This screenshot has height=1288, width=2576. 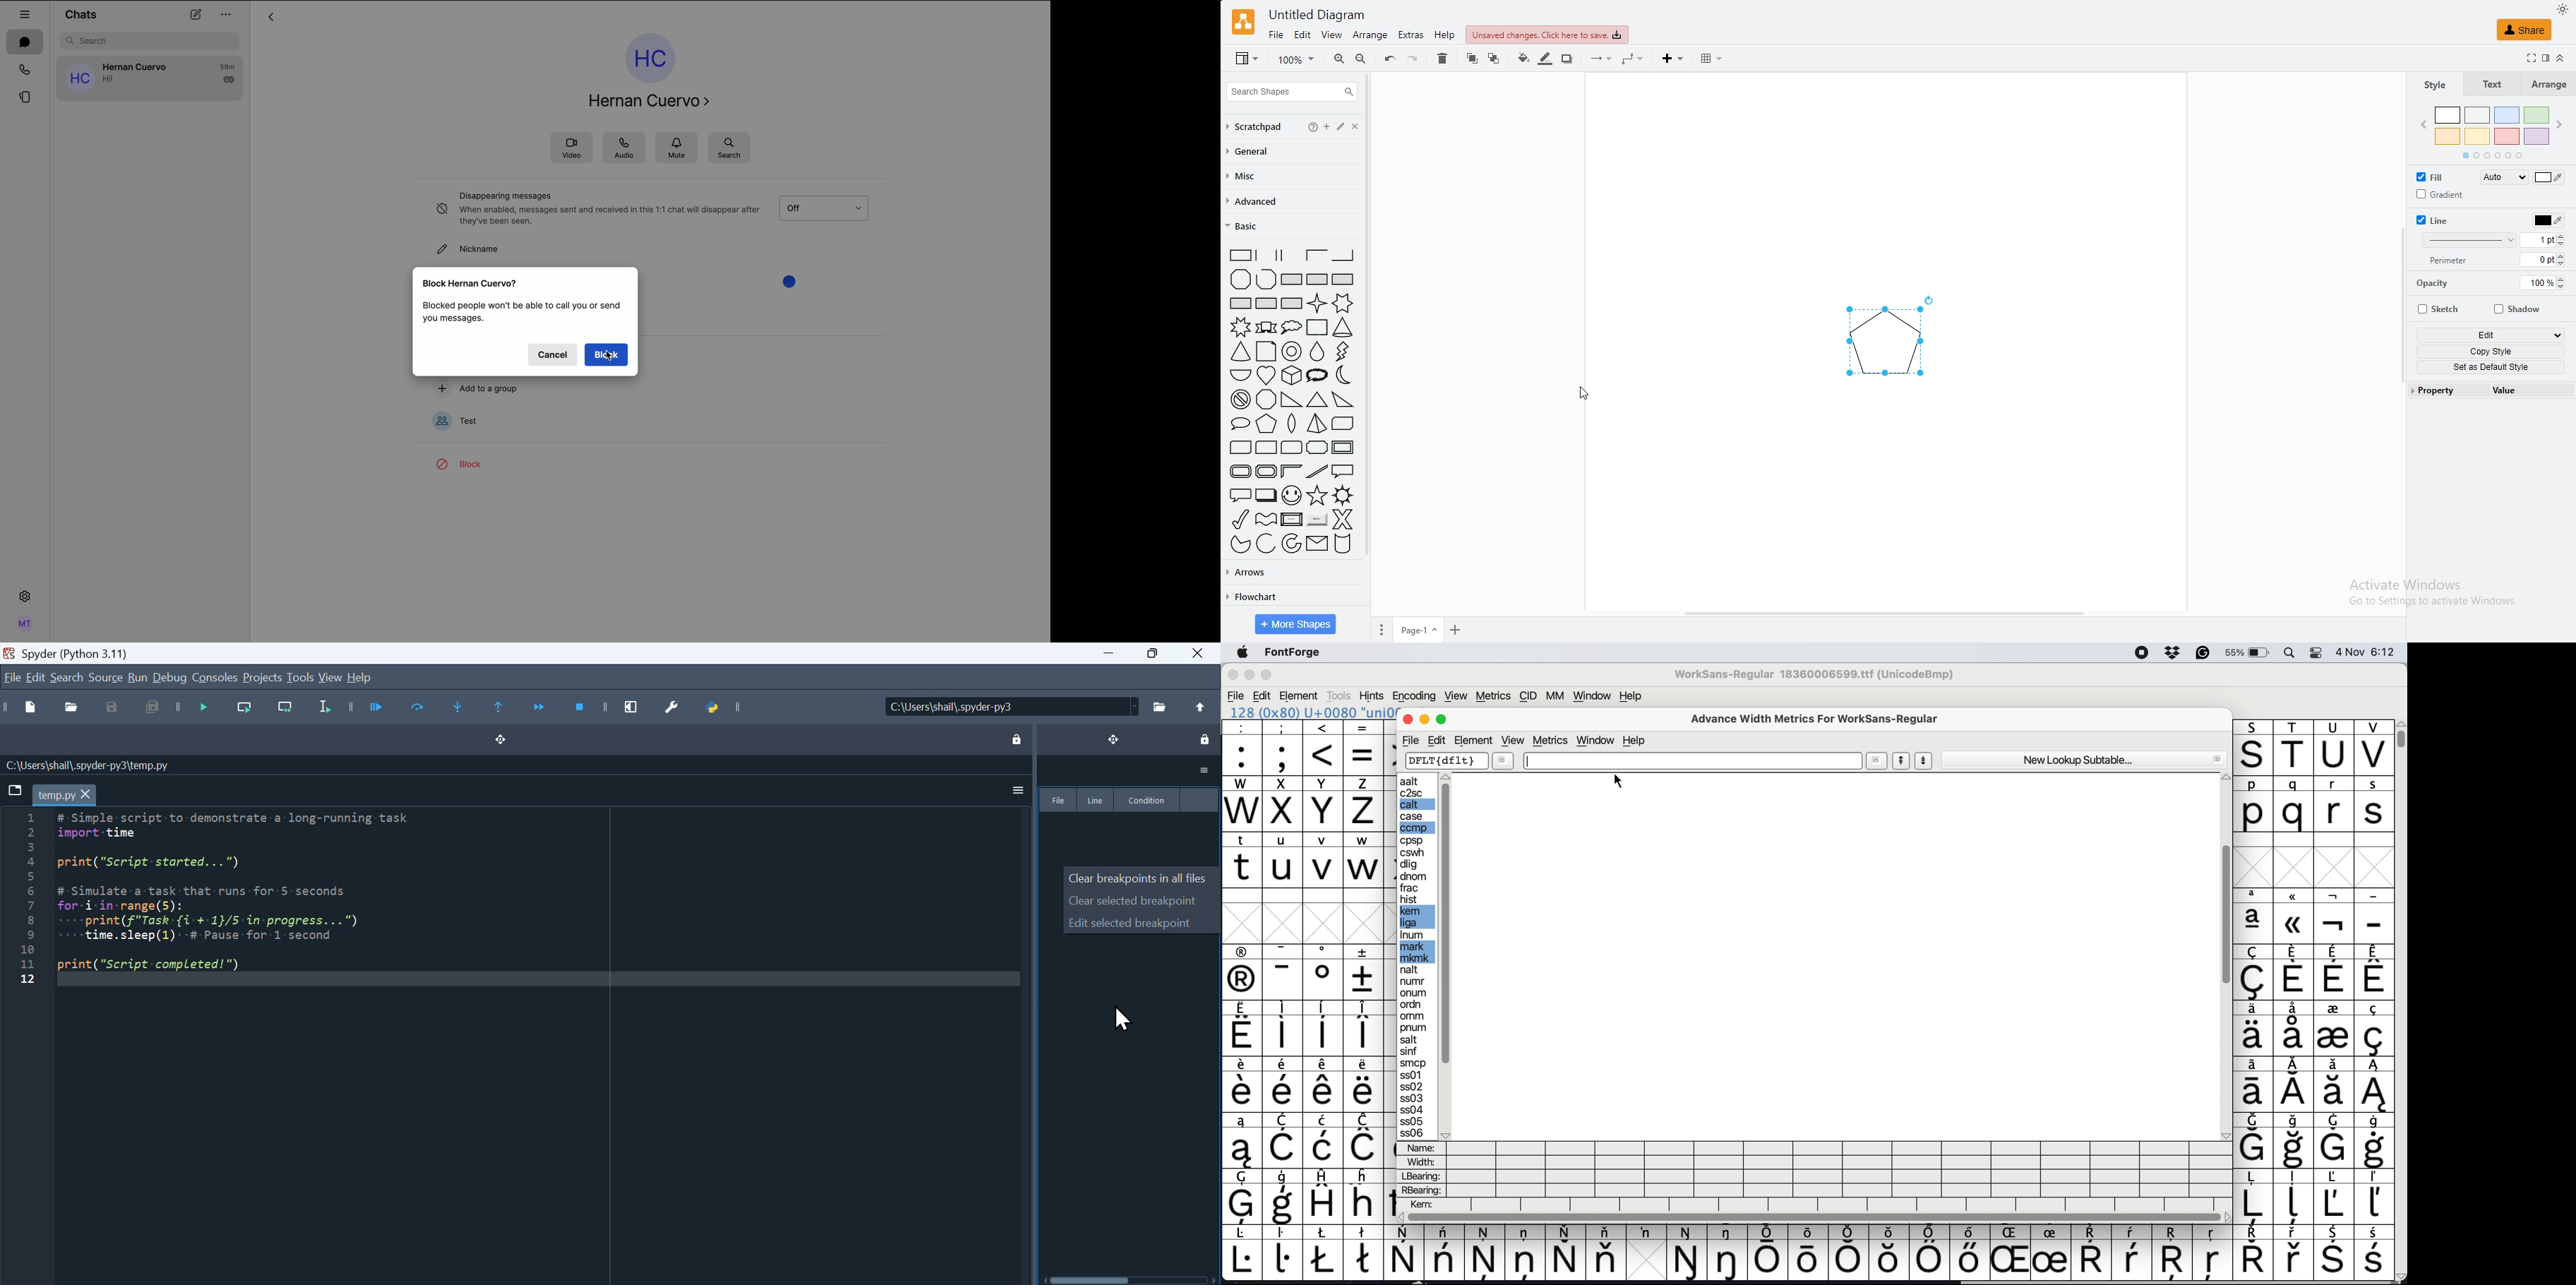 What do you see at coordinates (1815, 675) in the screenshot?
I see `WorkSans-Regular 18360006599.ttf (UnicodeBmp)` at bounding box center [1815, 675].